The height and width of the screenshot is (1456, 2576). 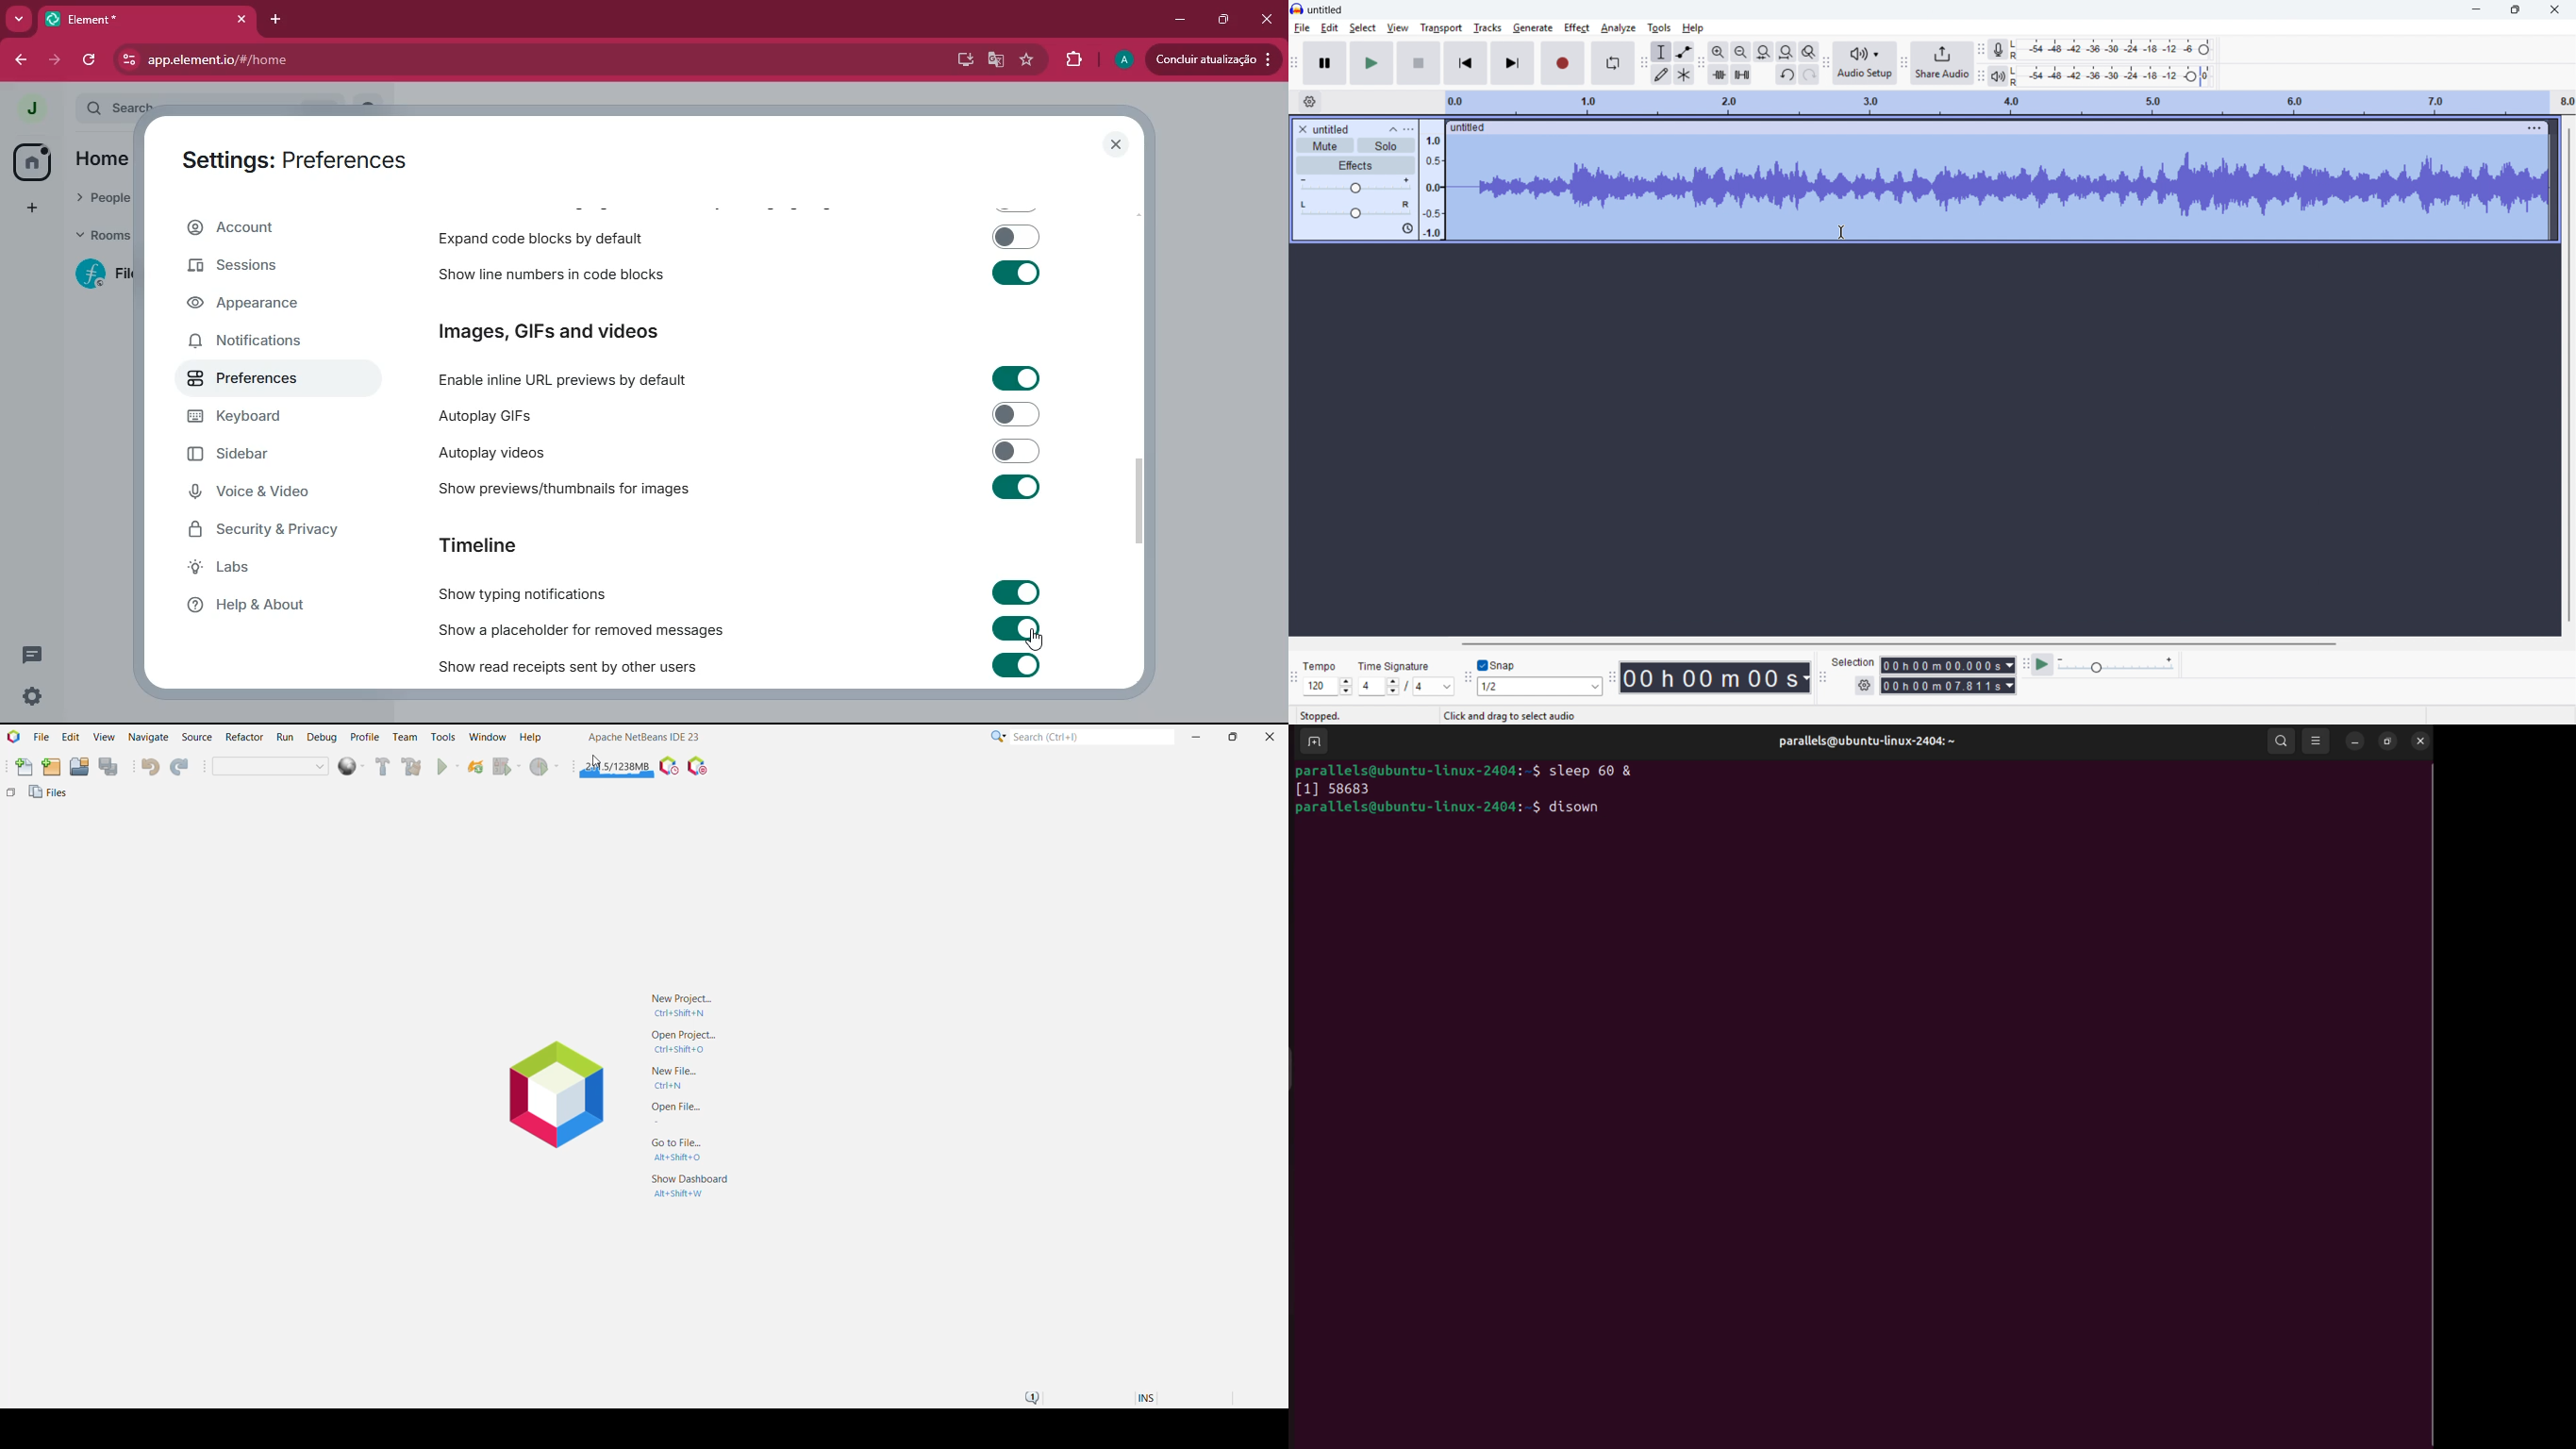 What do you see at coordinates (1809, 74) in the screenshot?
I see `Re-do ` at bounding box center [1809, 74].